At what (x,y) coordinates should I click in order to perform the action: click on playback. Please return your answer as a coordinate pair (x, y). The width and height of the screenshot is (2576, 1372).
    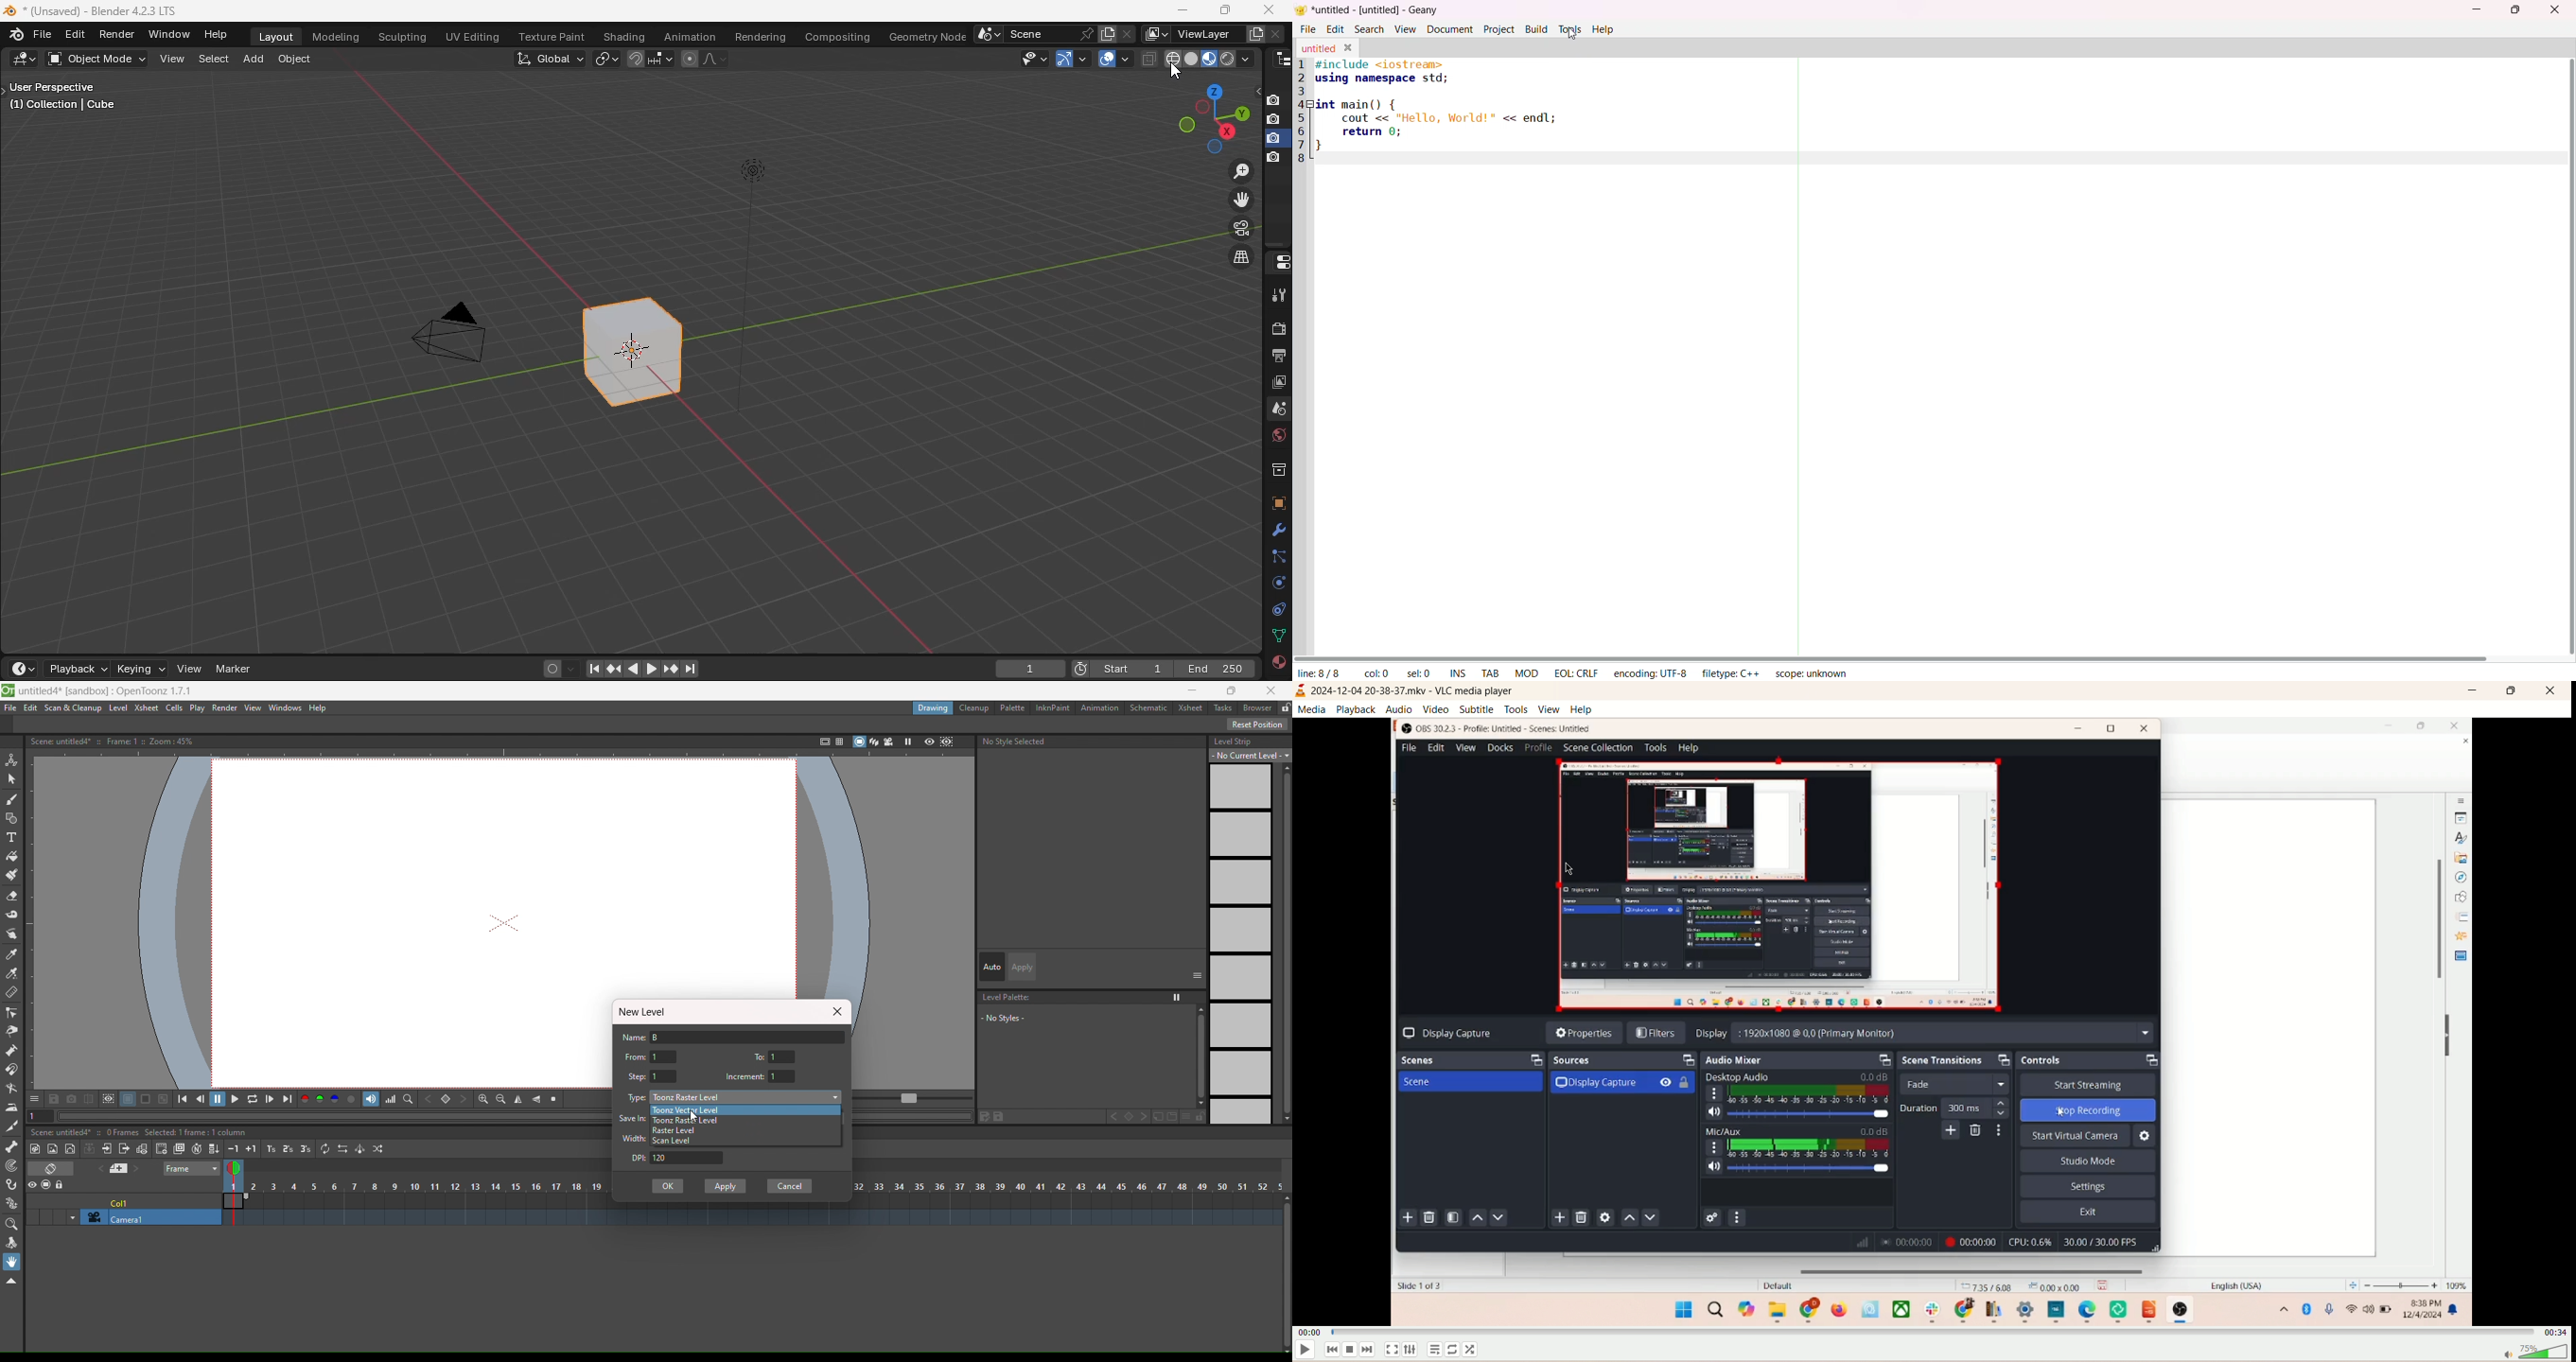
    Looking at the image, I should click on (1354, 710).